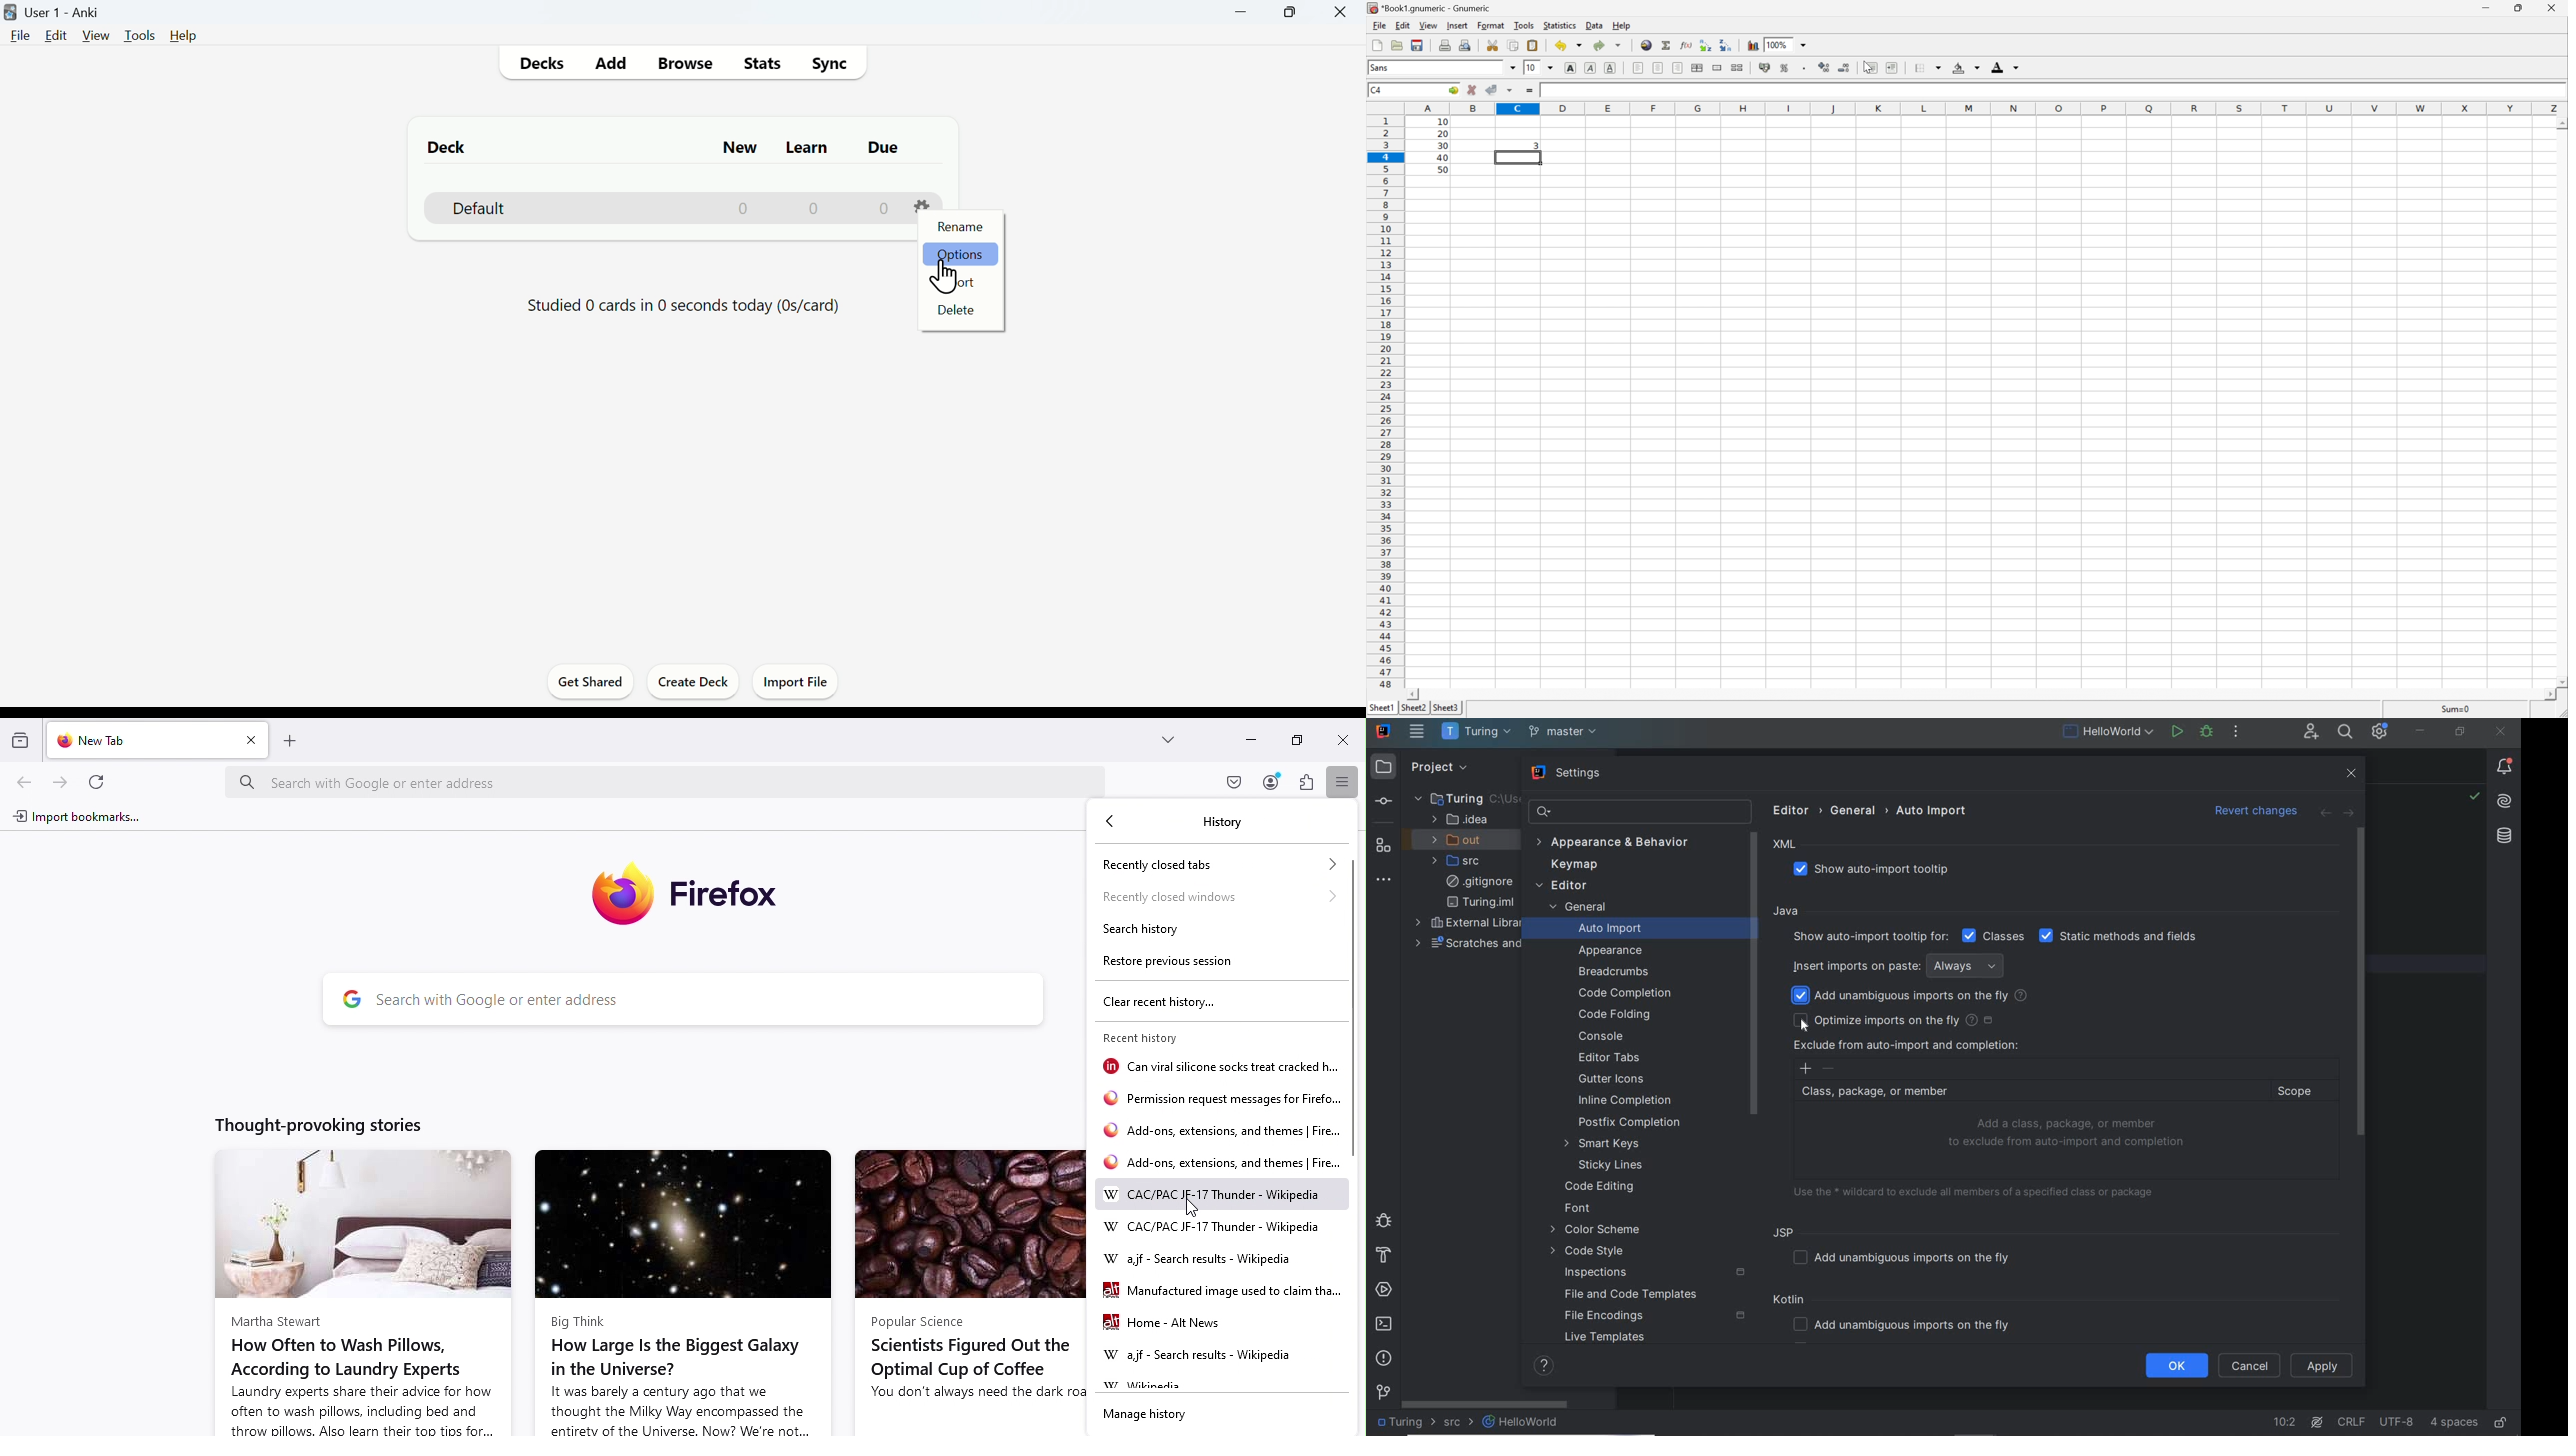 The width and height of the screenshot is (2576, 1456). What do you see at coordinates (1524, 25) in the screenshot?
I see `Tools` at bounding box center [1524, 25].